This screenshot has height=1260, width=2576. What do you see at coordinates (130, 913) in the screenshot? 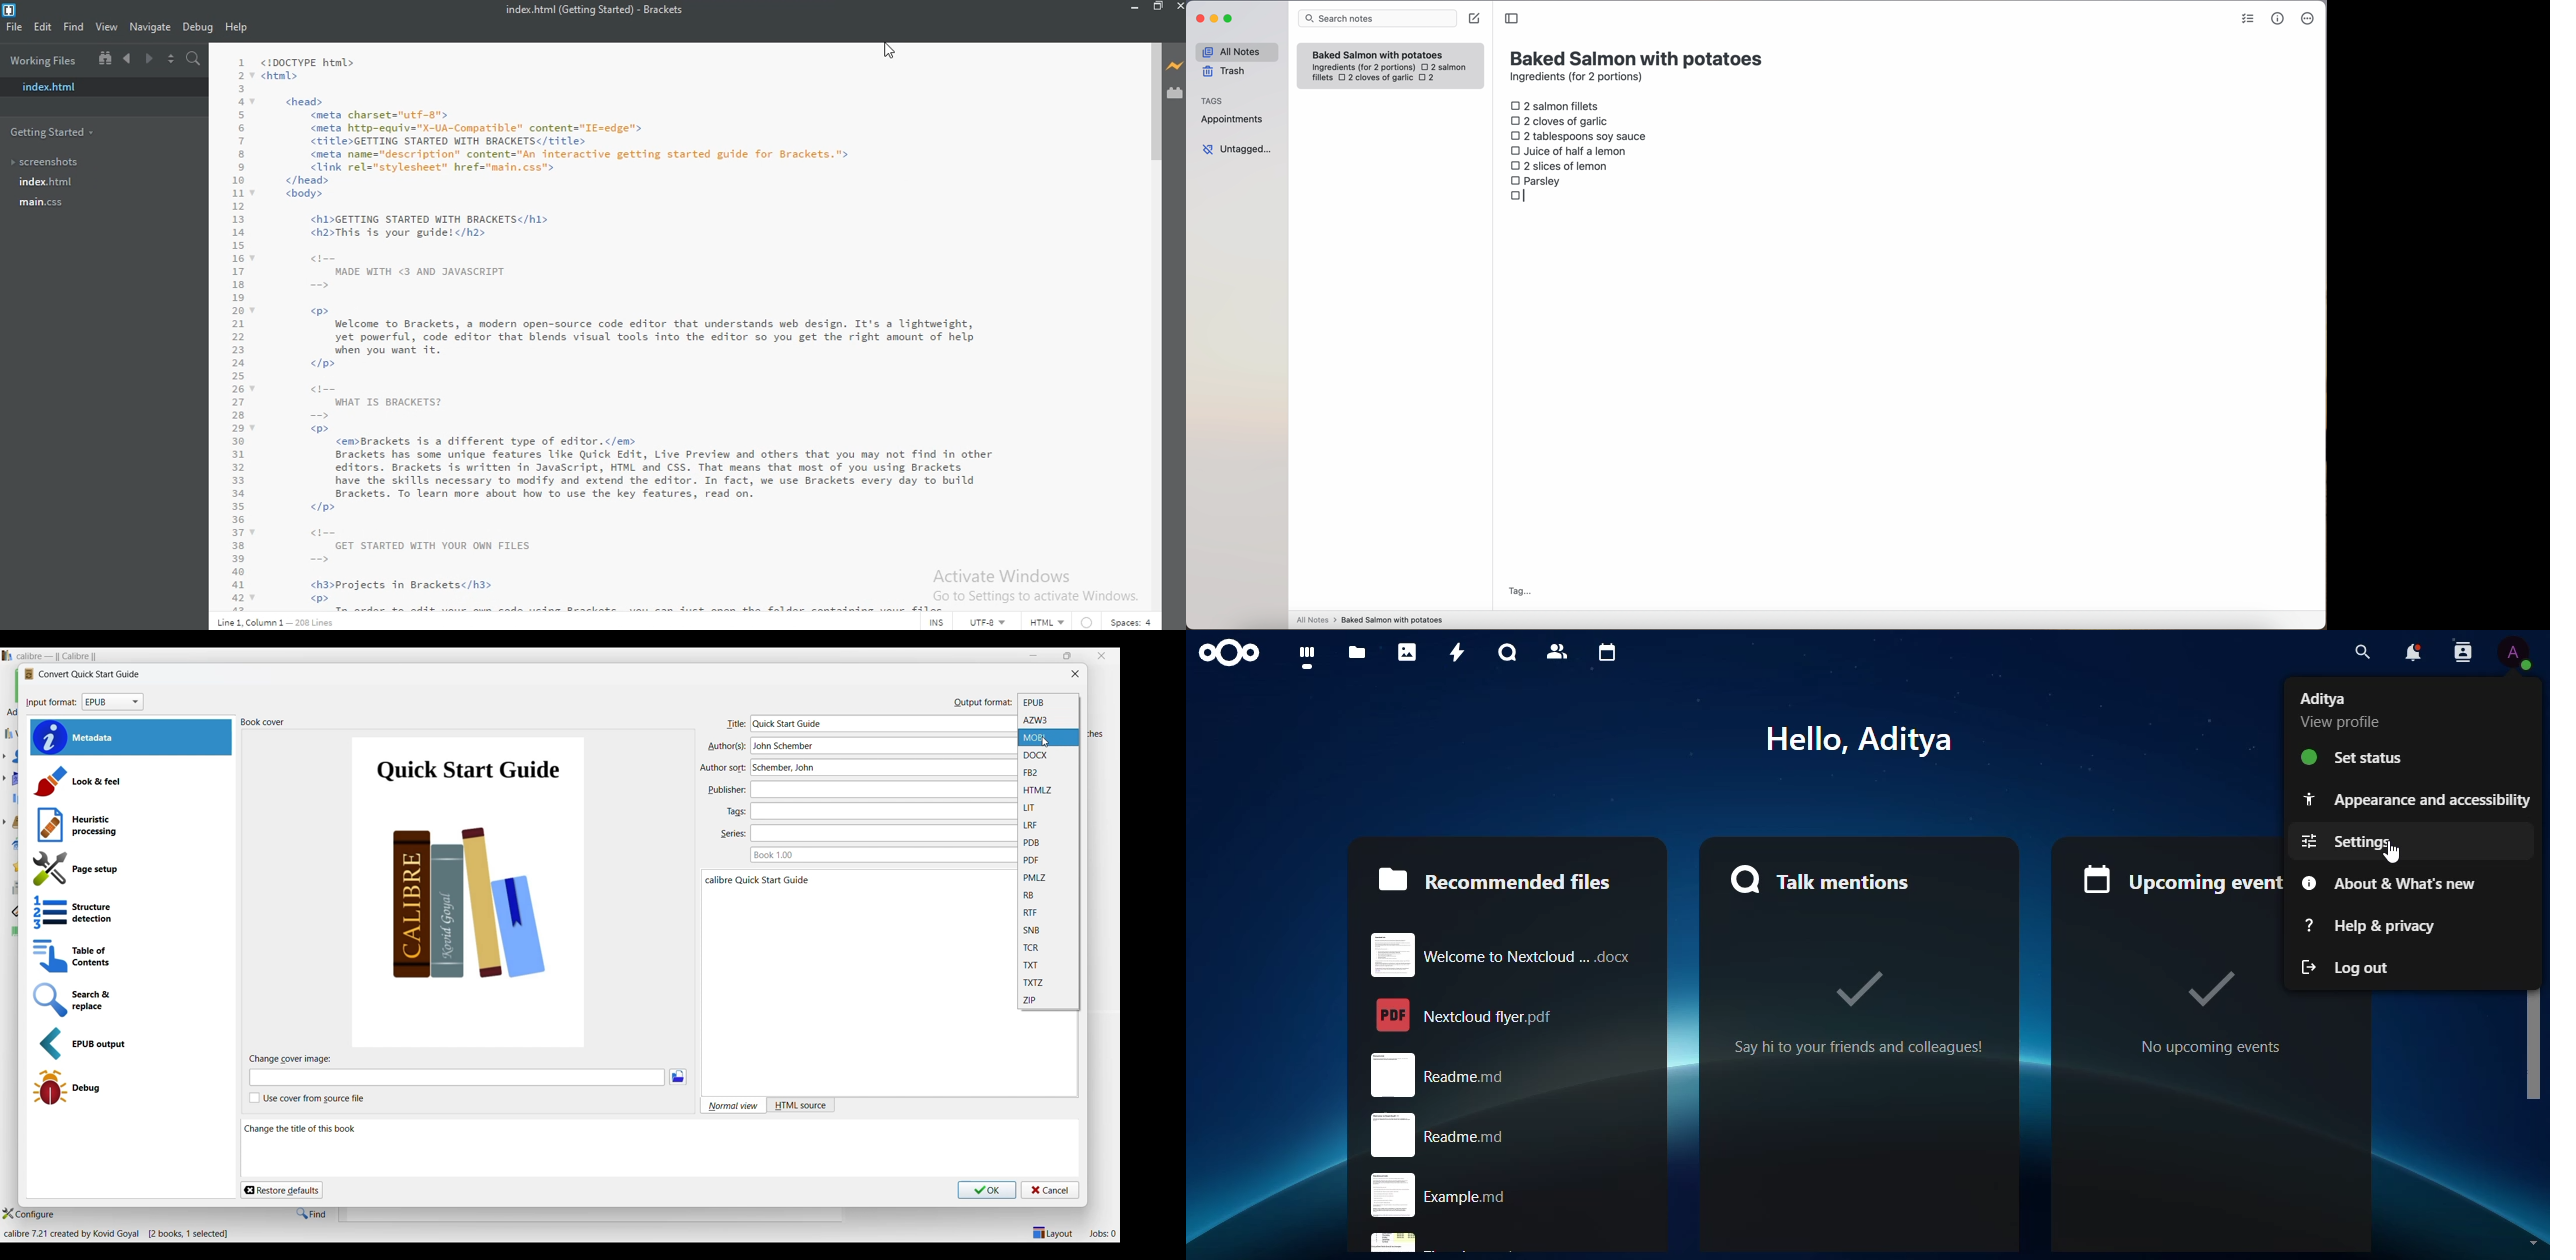
I see `Structure detection` at bounding box center [130, 913].